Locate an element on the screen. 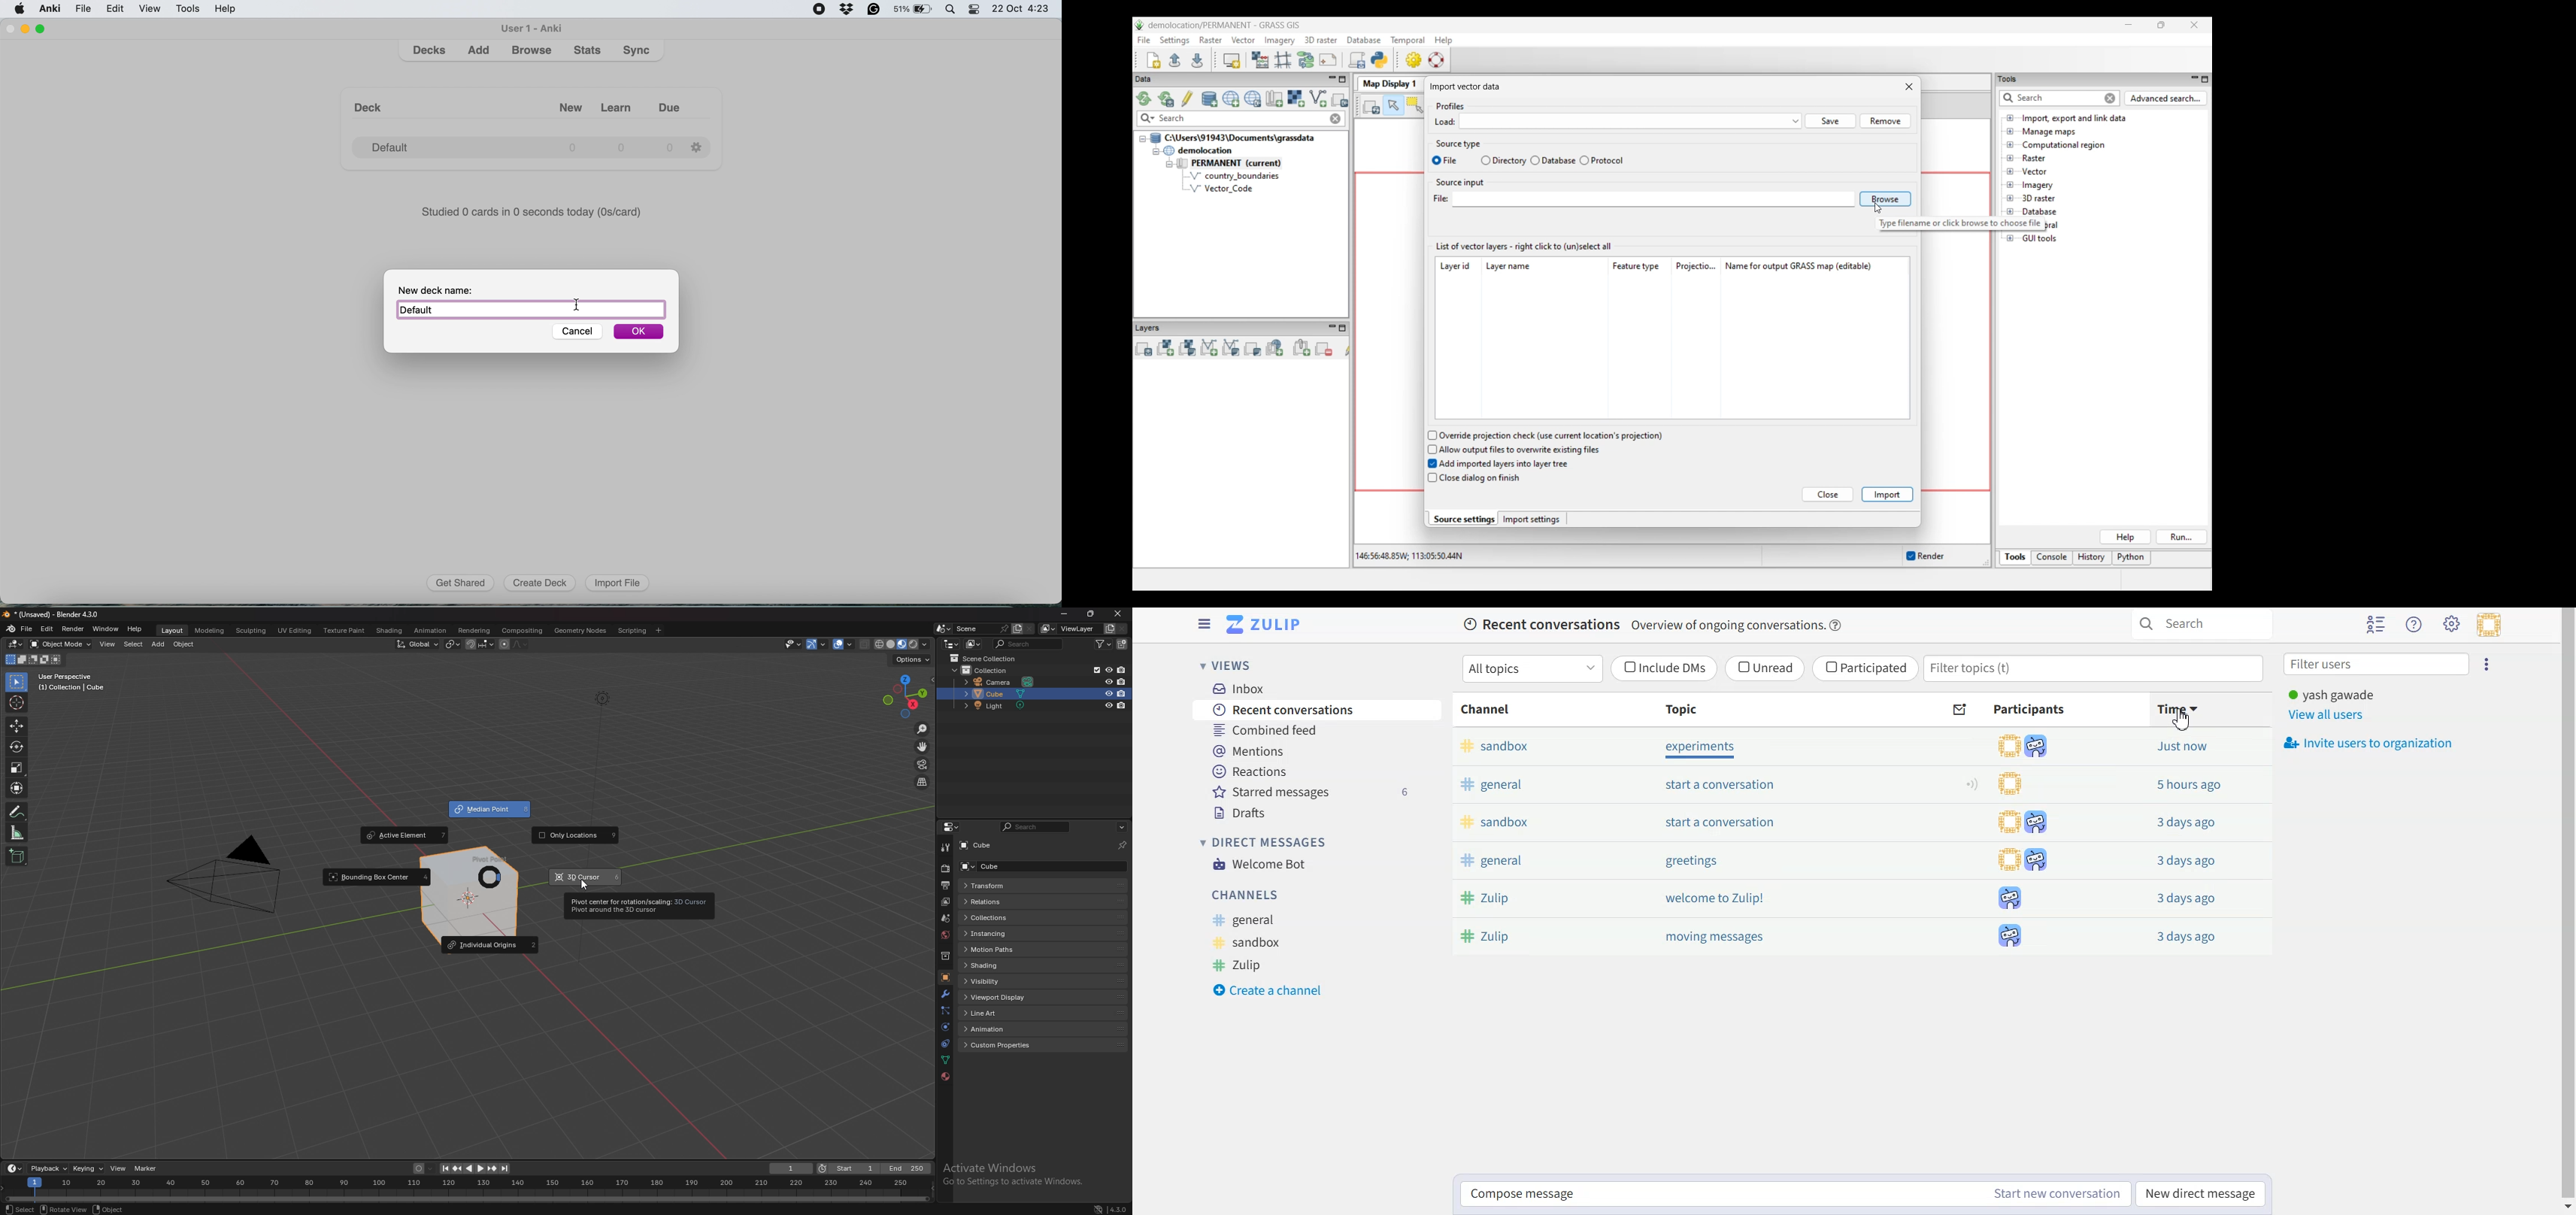 Image resolution: width=2576 pixels, height=1232 pixels. geometry nodes is located at coordinates (580, 630).